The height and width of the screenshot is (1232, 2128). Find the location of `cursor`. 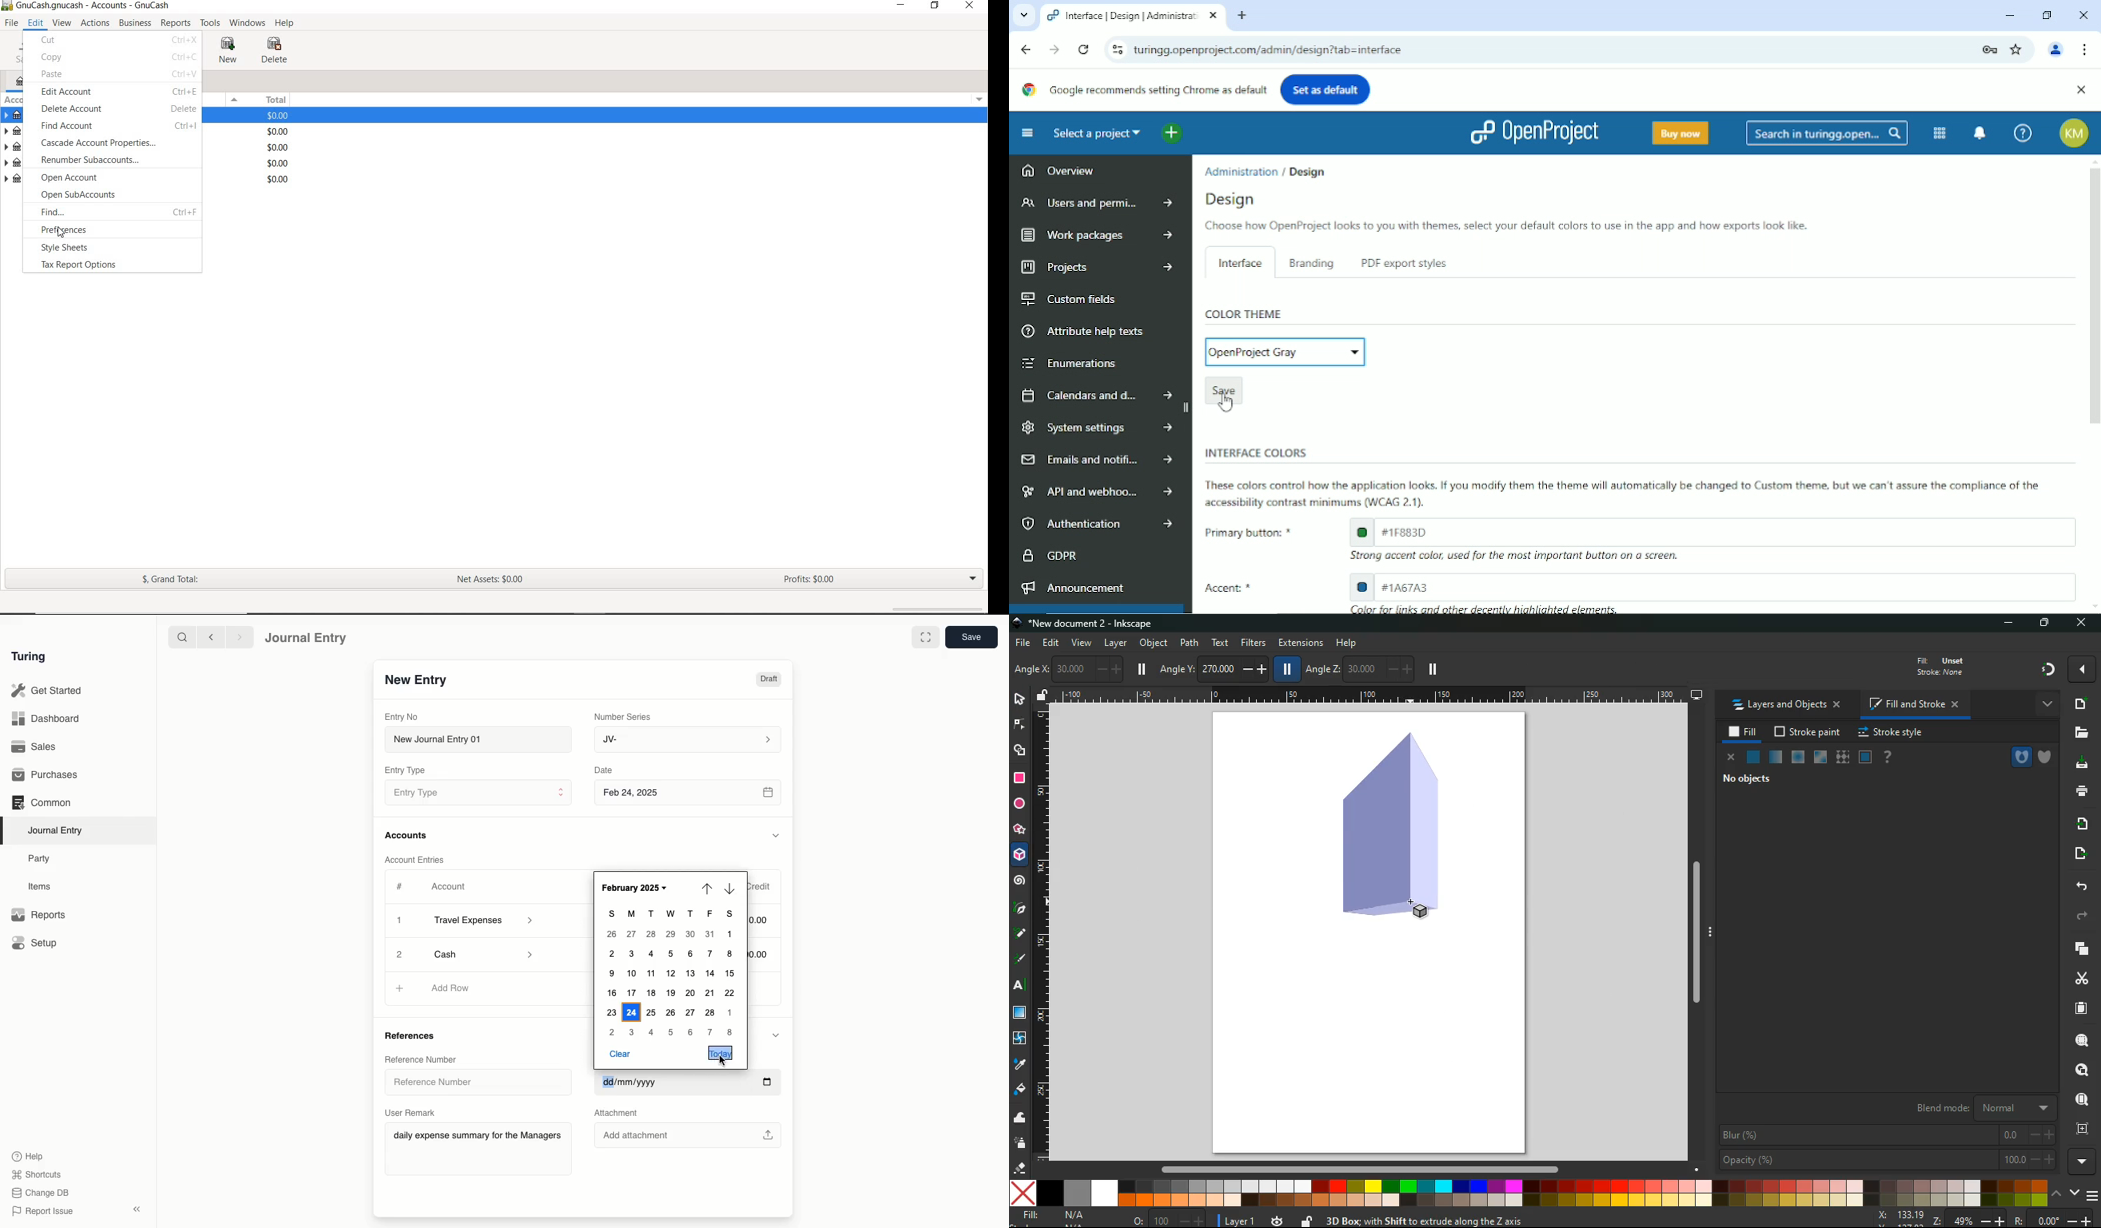

cursor is located at coordinates (62, 232).